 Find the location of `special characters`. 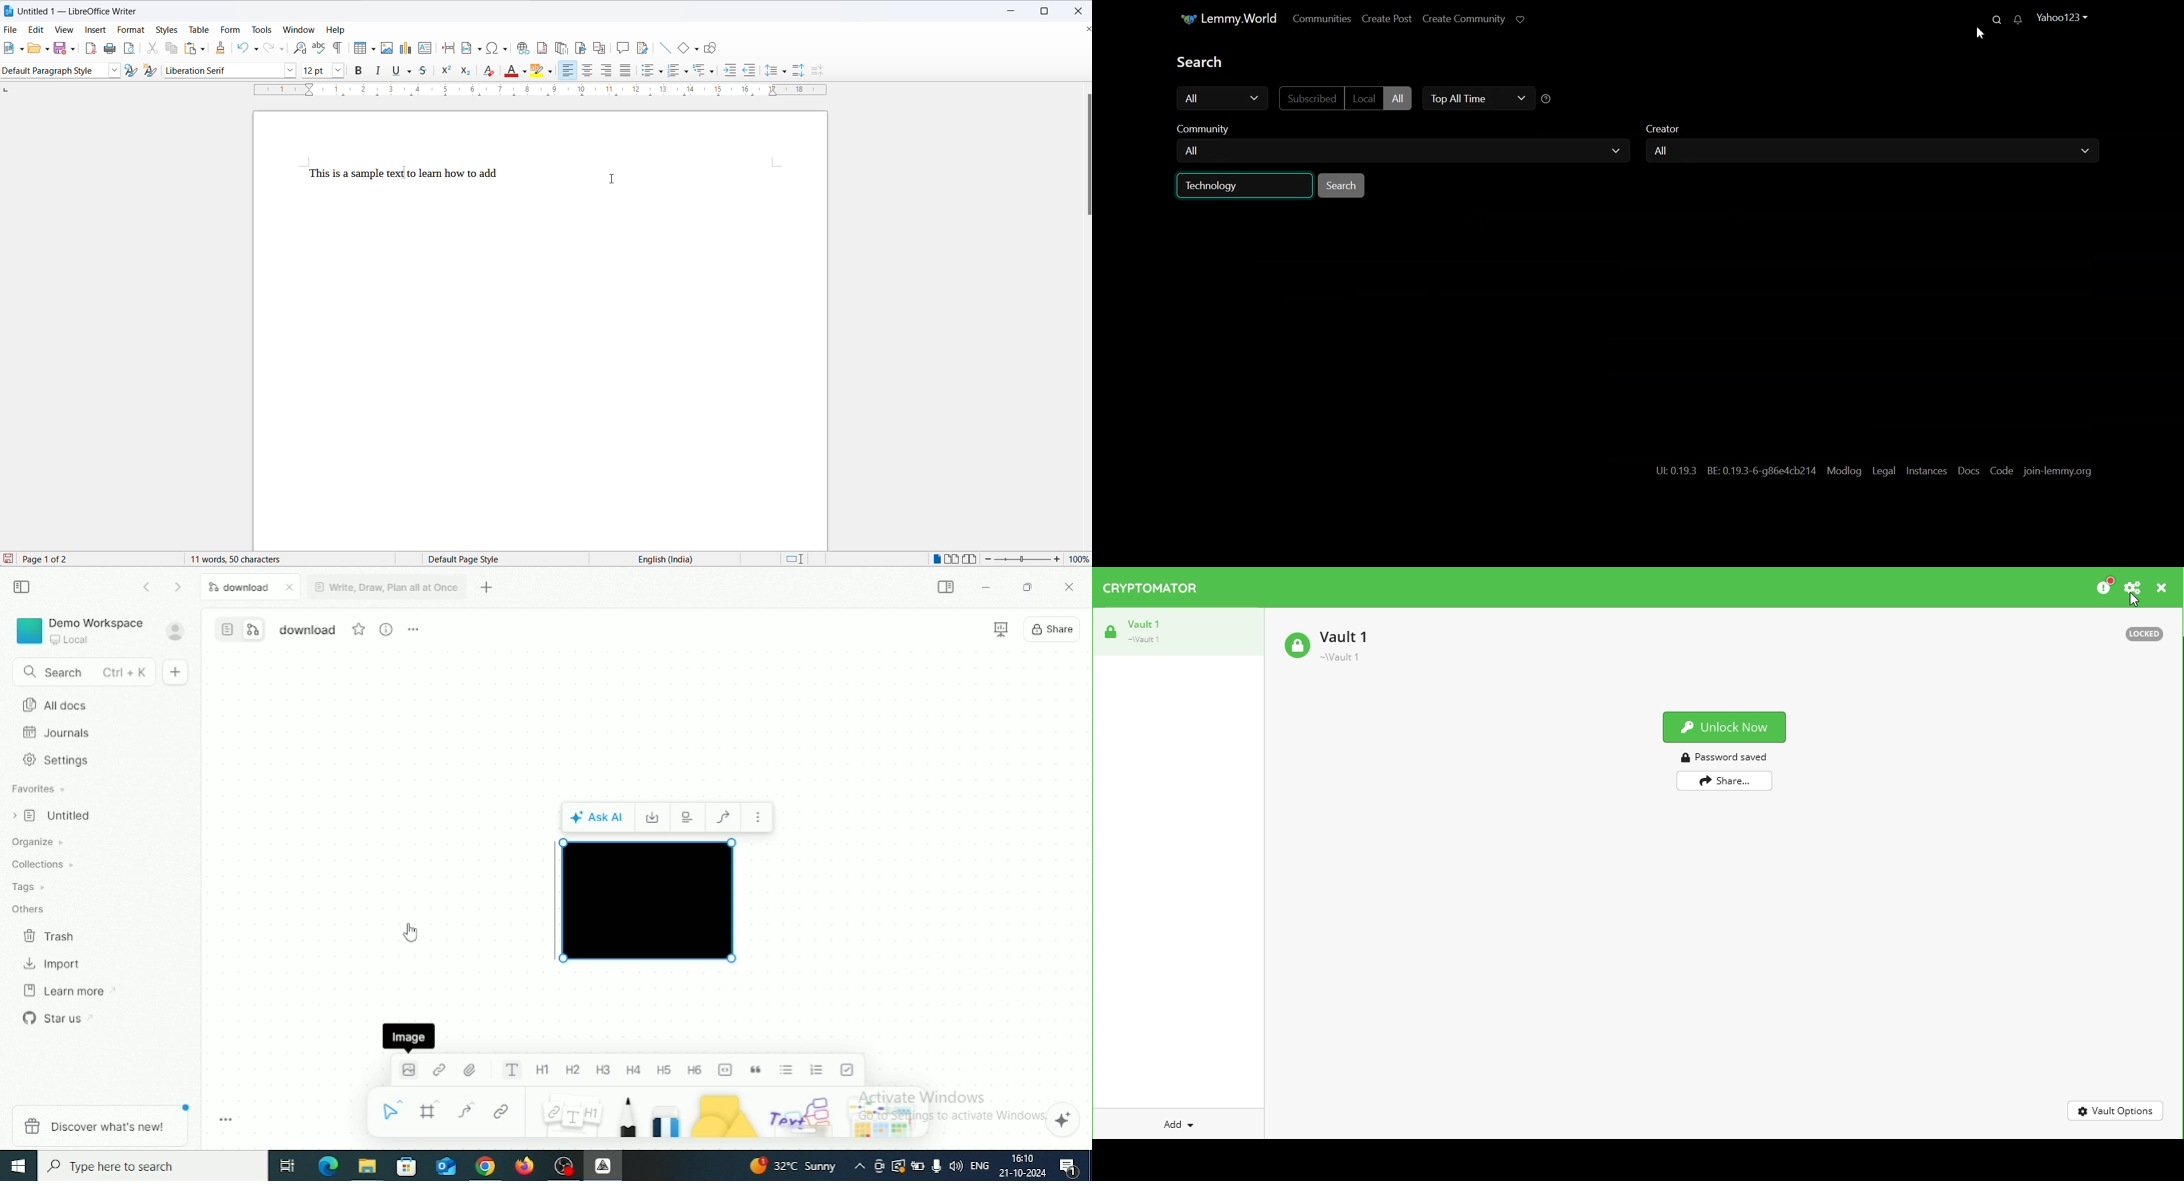

special characters is located at coordinates (498, 49).